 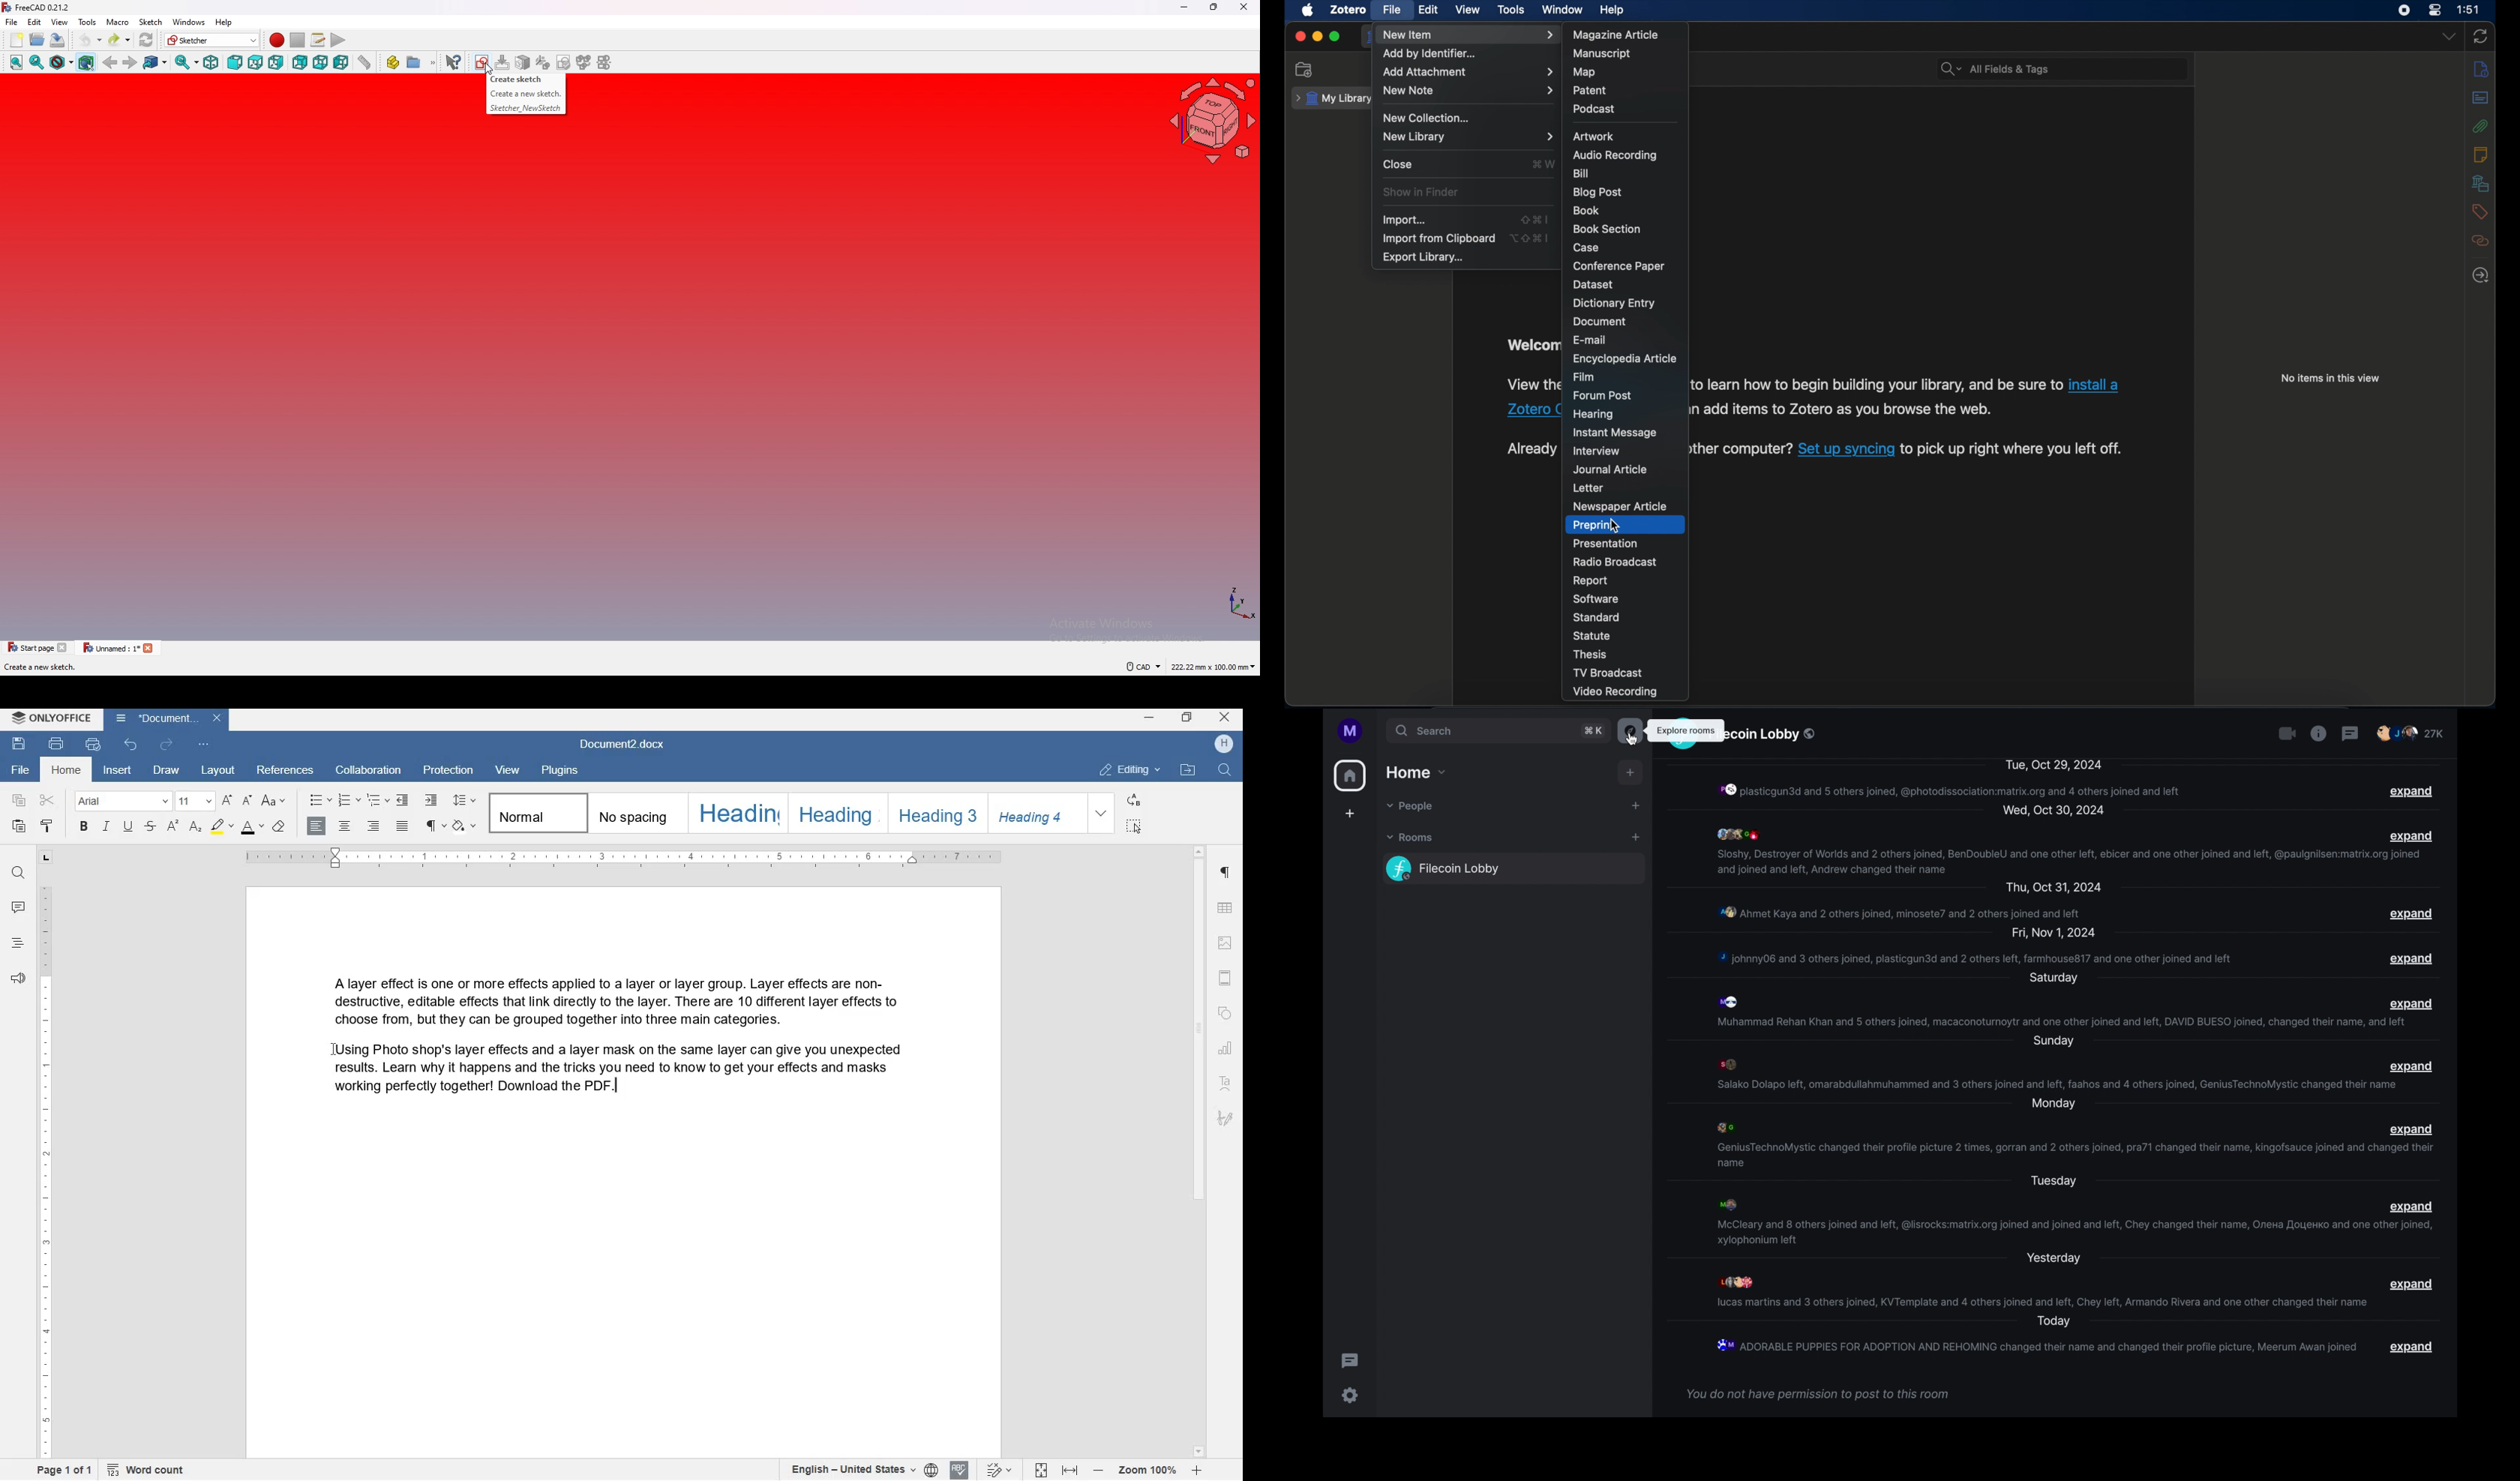 I want to click on add, so click(x=1631, y=772).